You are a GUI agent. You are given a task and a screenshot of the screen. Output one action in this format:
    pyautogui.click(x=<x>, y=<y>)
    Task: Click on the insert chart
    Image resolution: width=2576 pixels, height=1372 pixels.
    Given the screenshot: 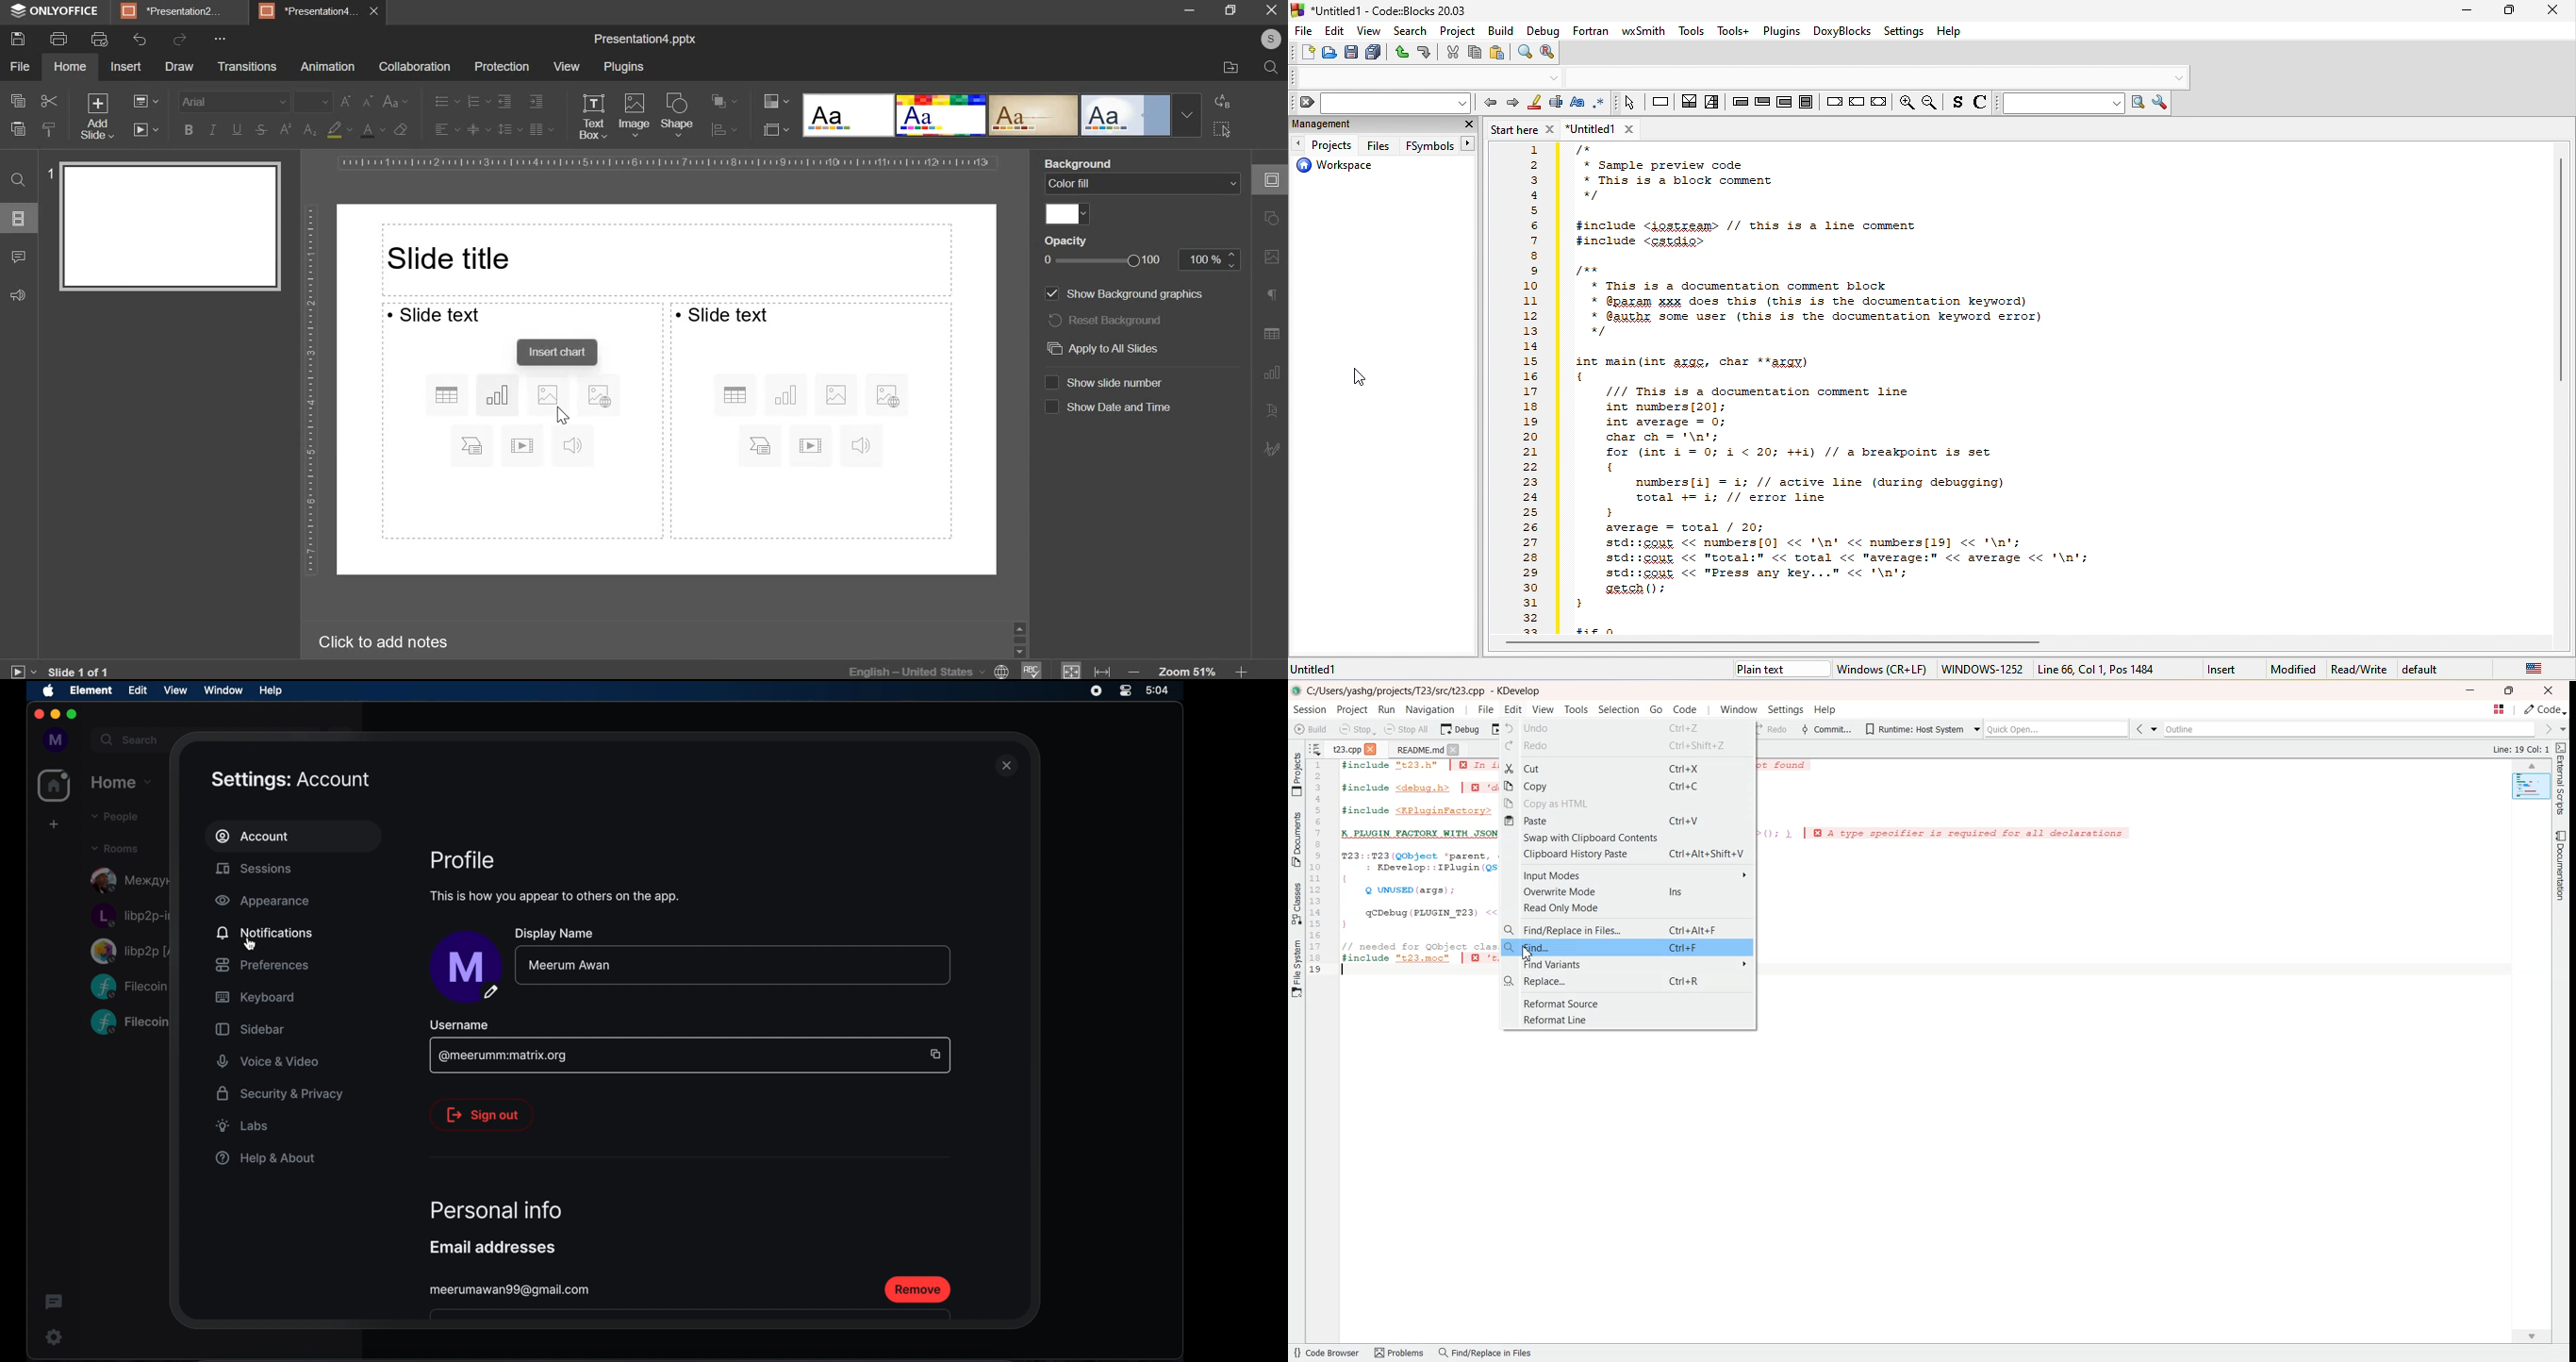 What is the action you would take?
    pyautogui.click(x=559, y=352)
    